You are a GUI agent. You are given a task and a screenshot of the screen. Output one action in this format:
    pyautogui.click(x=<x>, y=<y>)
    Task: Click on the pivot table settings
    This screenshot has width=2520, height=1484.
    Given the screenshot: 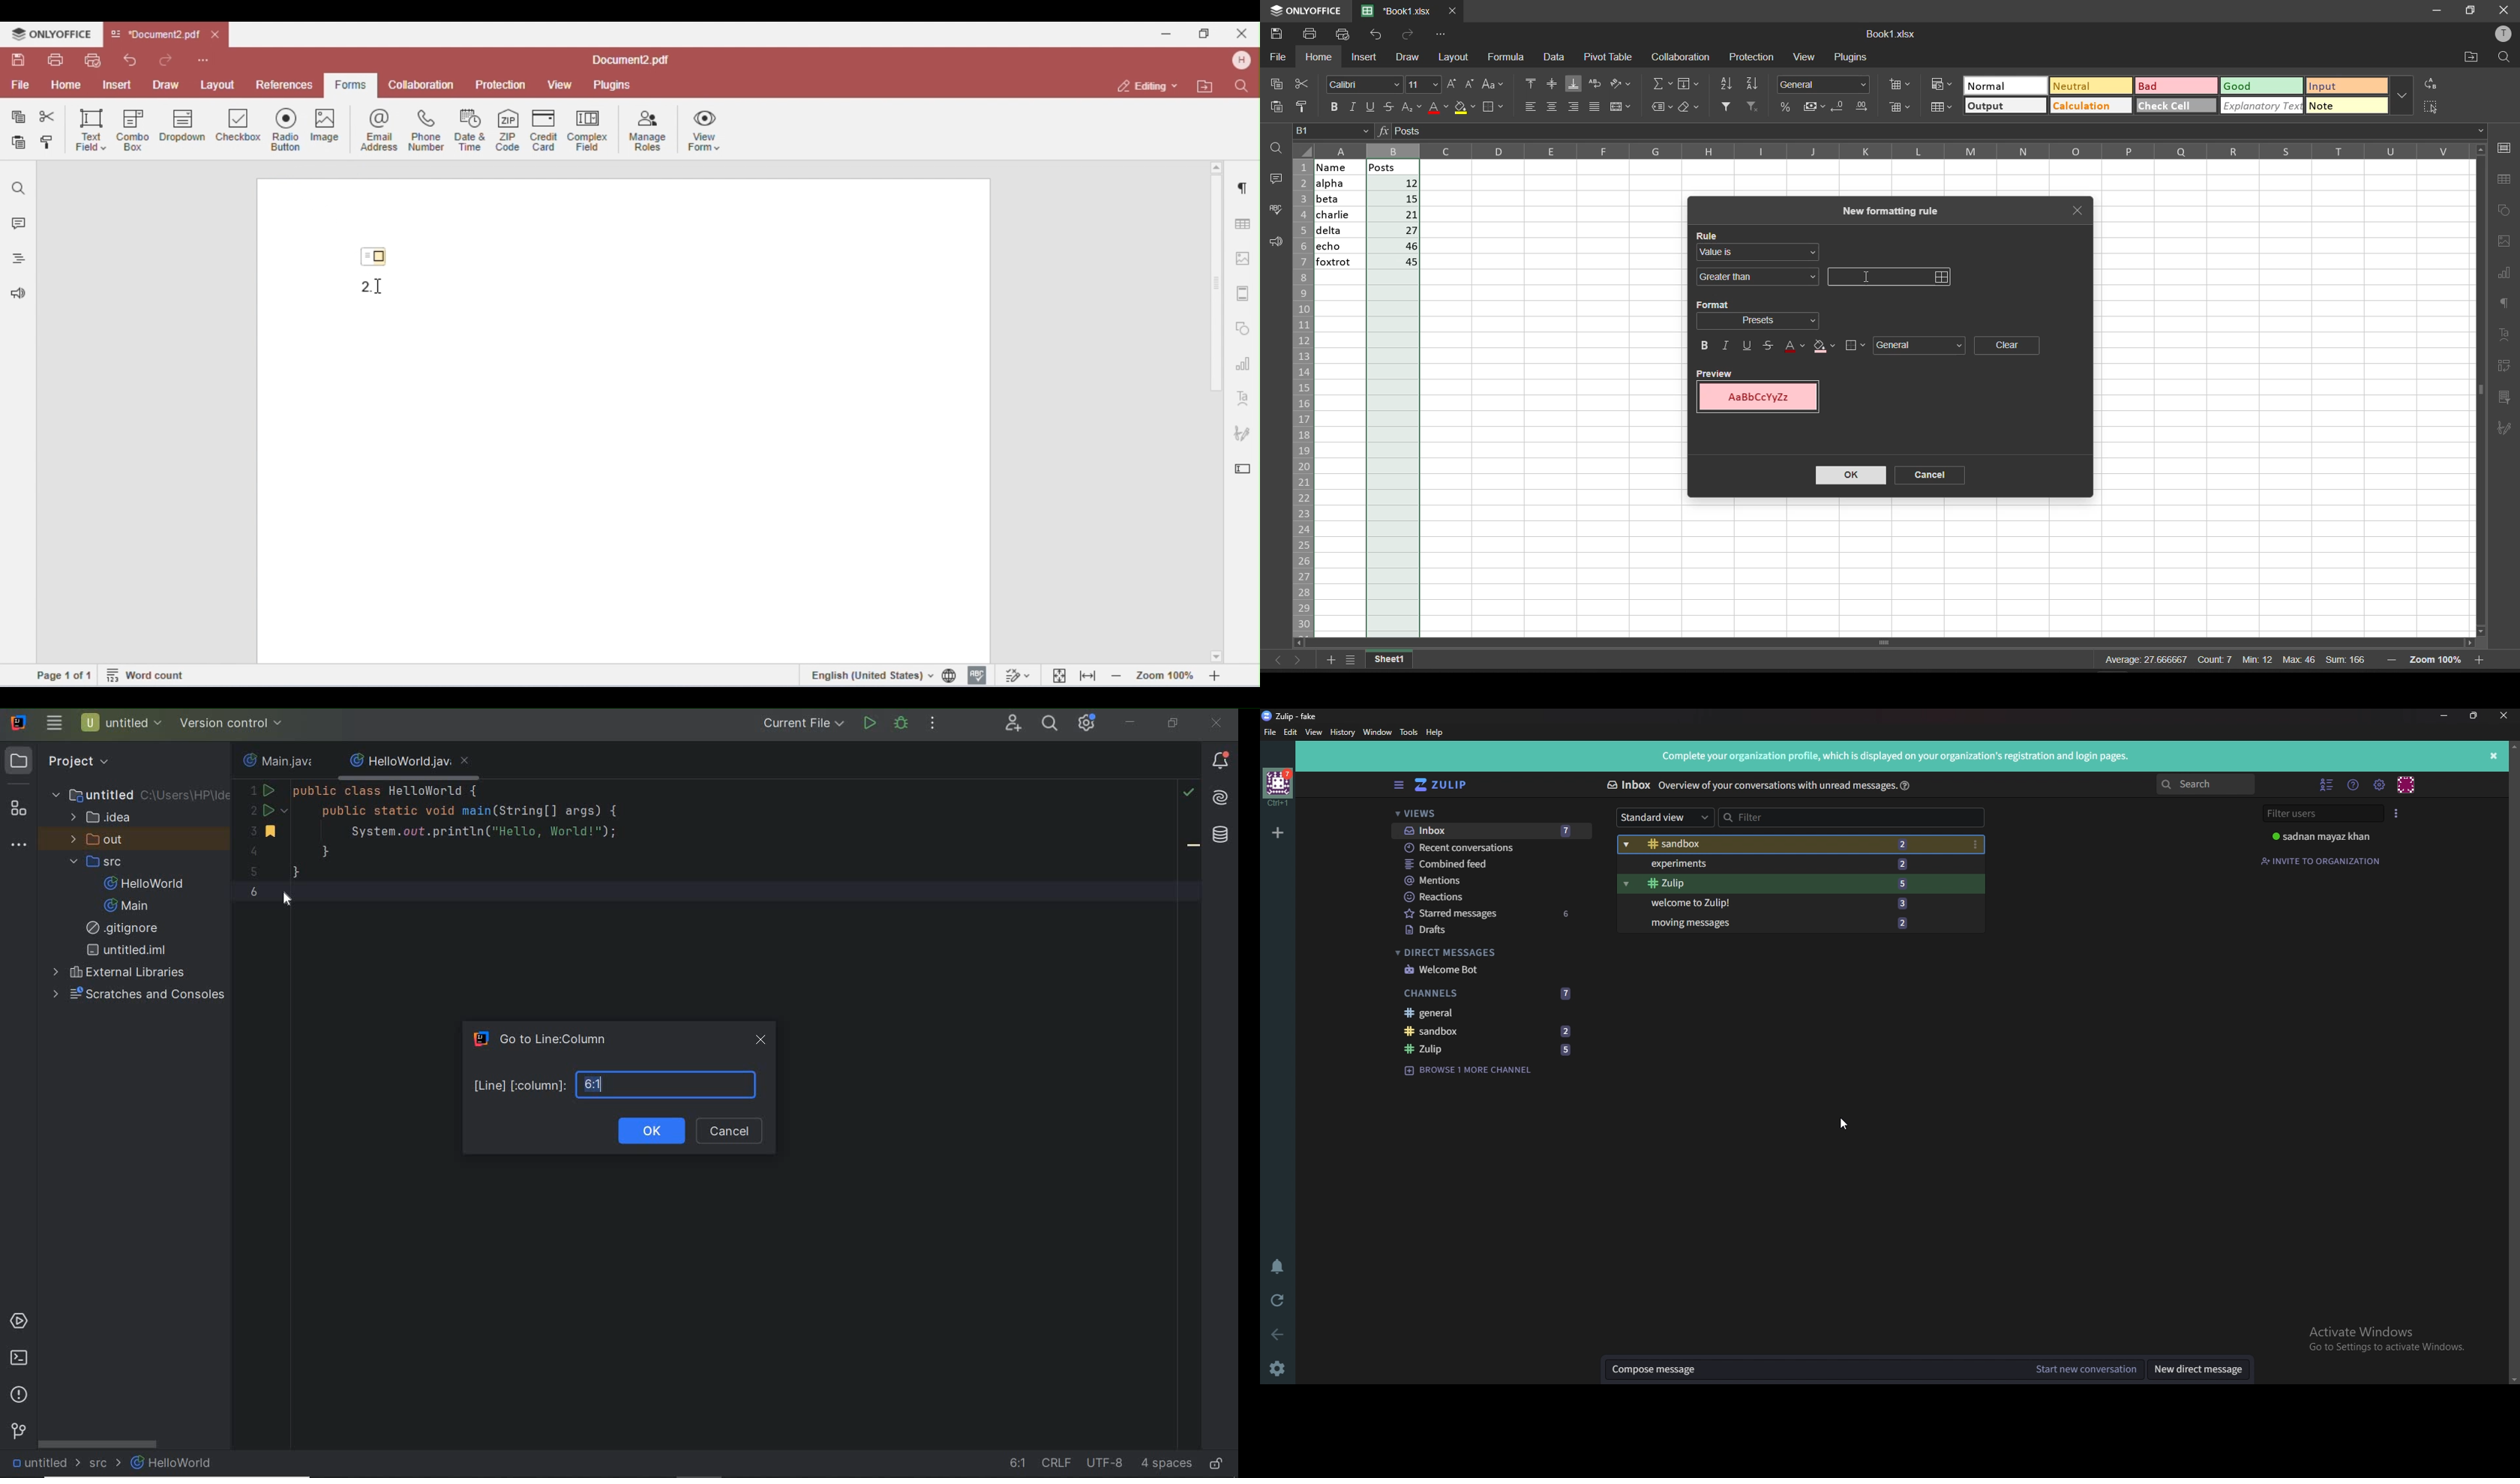 What is the action you would take?
    pyautogui.click(x=2506, y=365)
    